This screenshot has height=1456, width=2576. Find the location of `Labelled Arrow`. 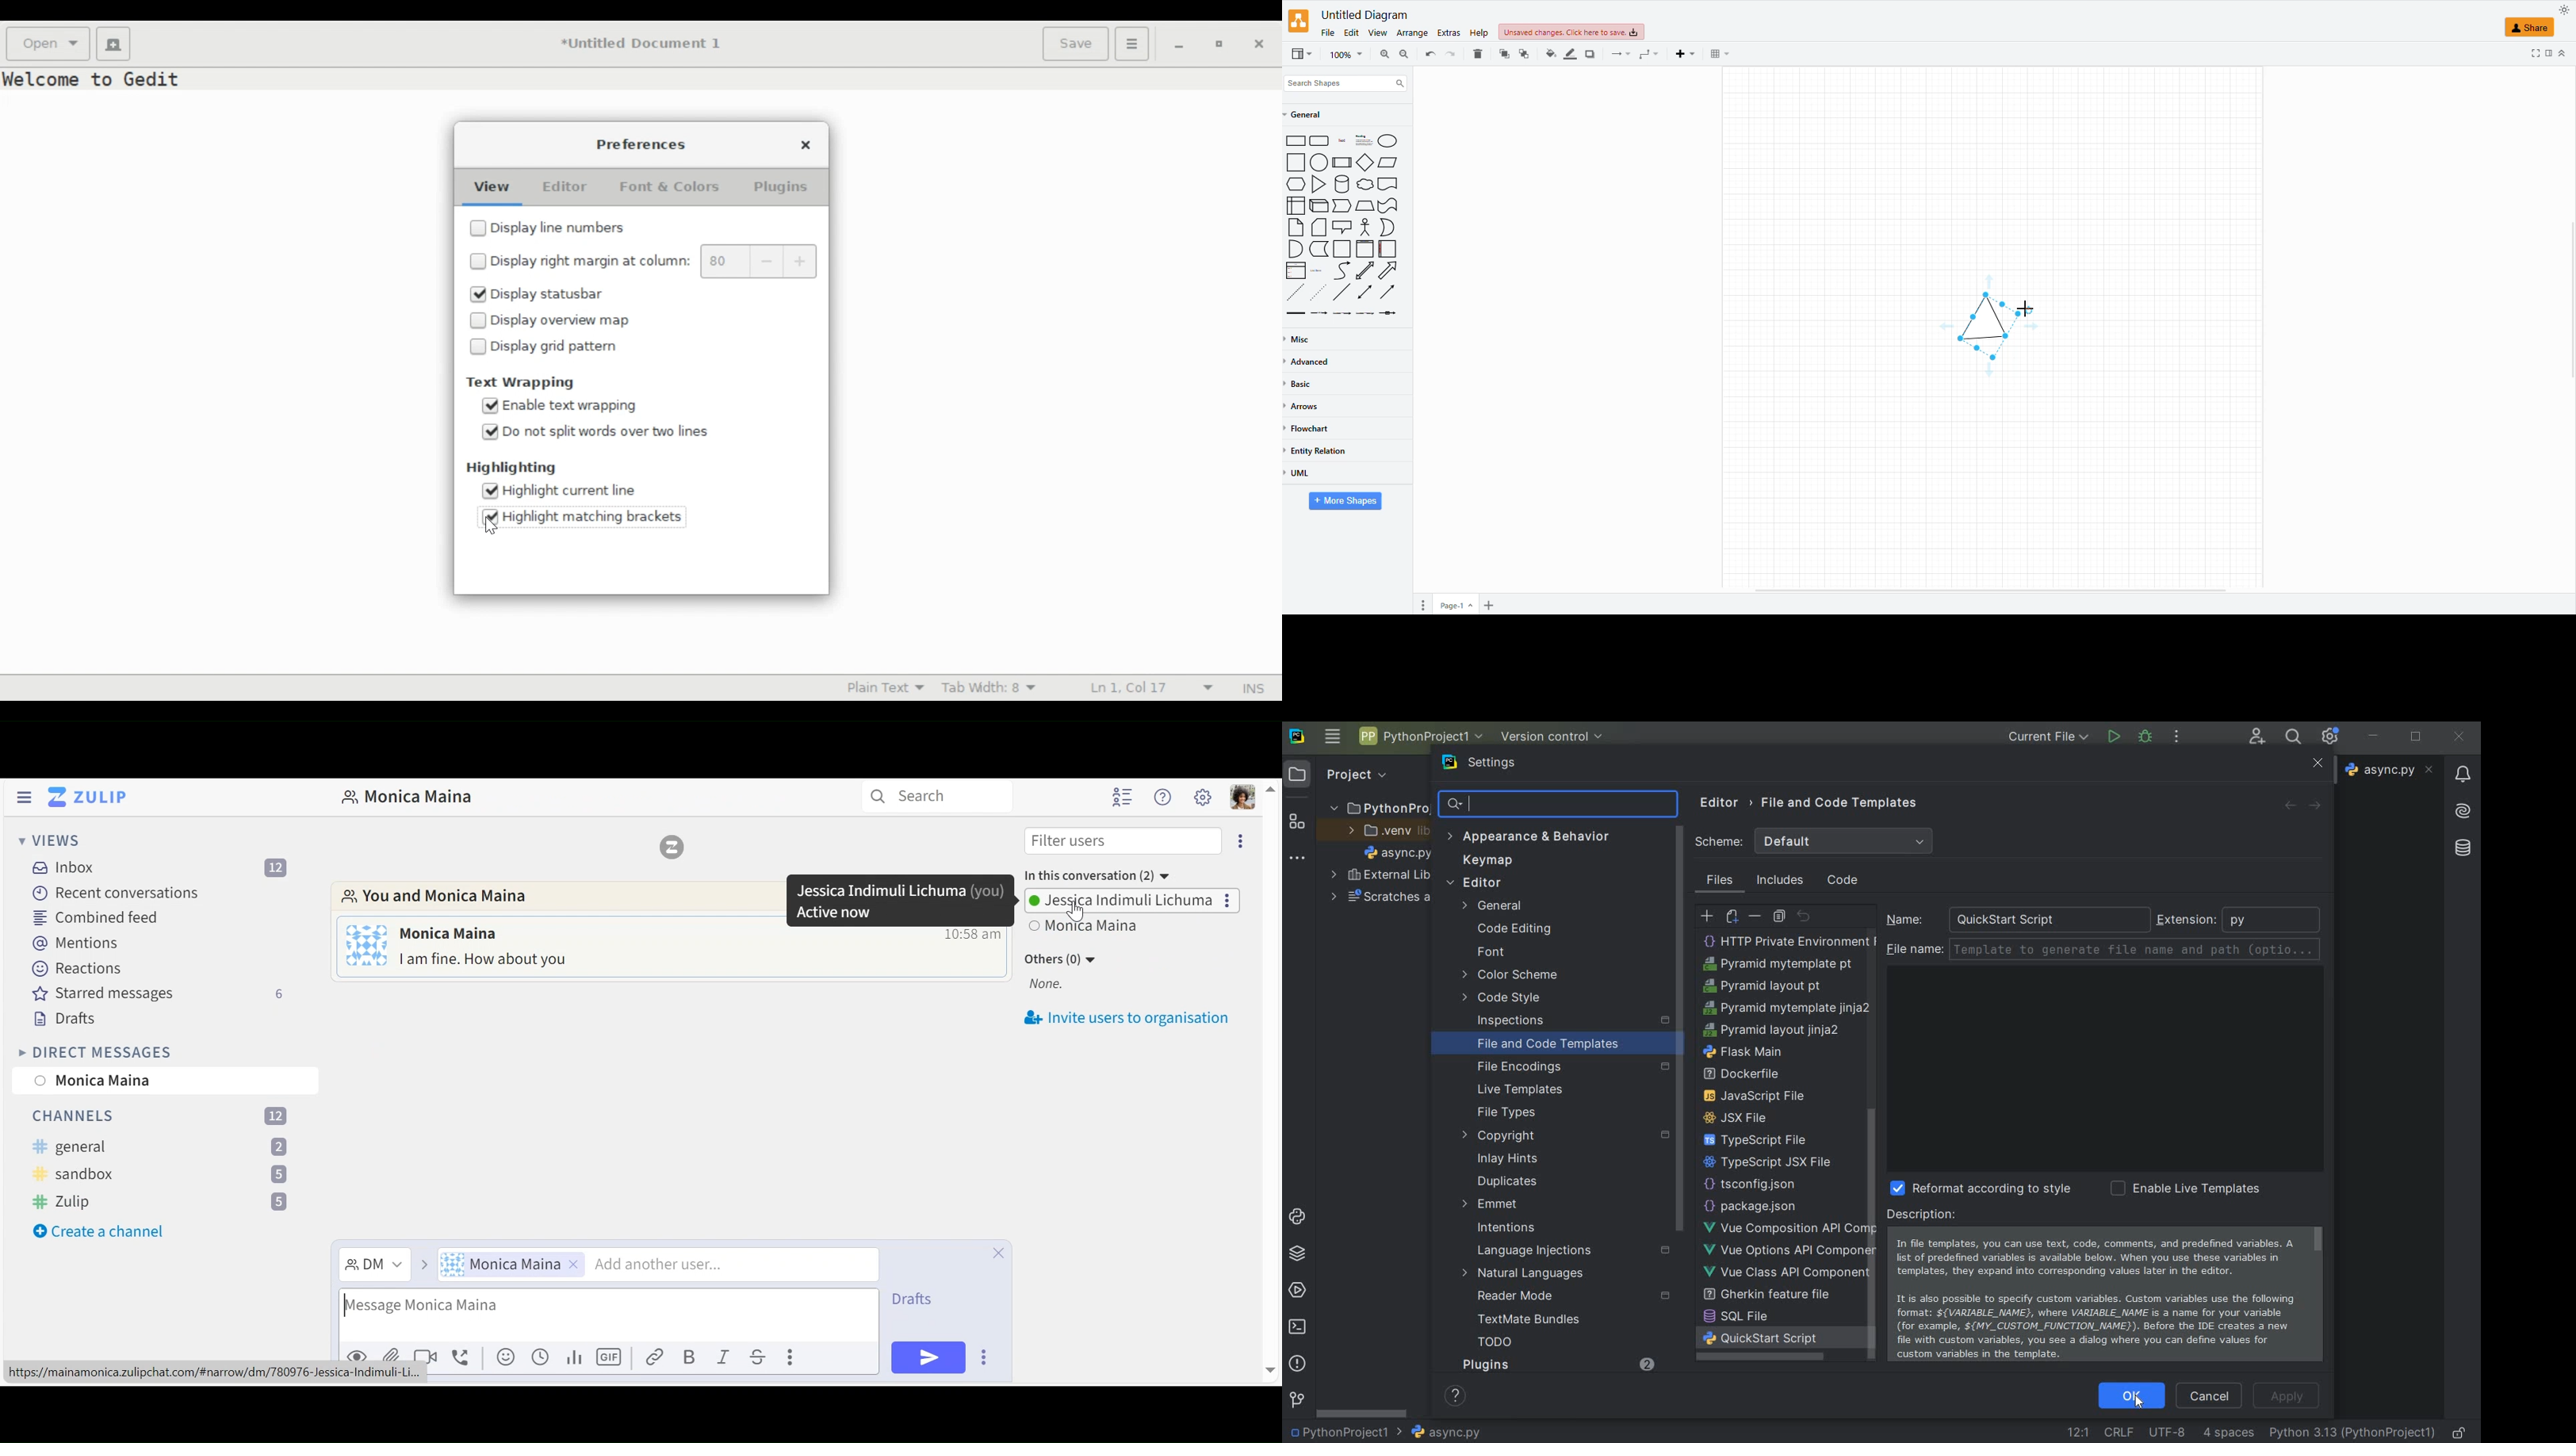

Labelled Arrow is located at coordinates (1342, 314).